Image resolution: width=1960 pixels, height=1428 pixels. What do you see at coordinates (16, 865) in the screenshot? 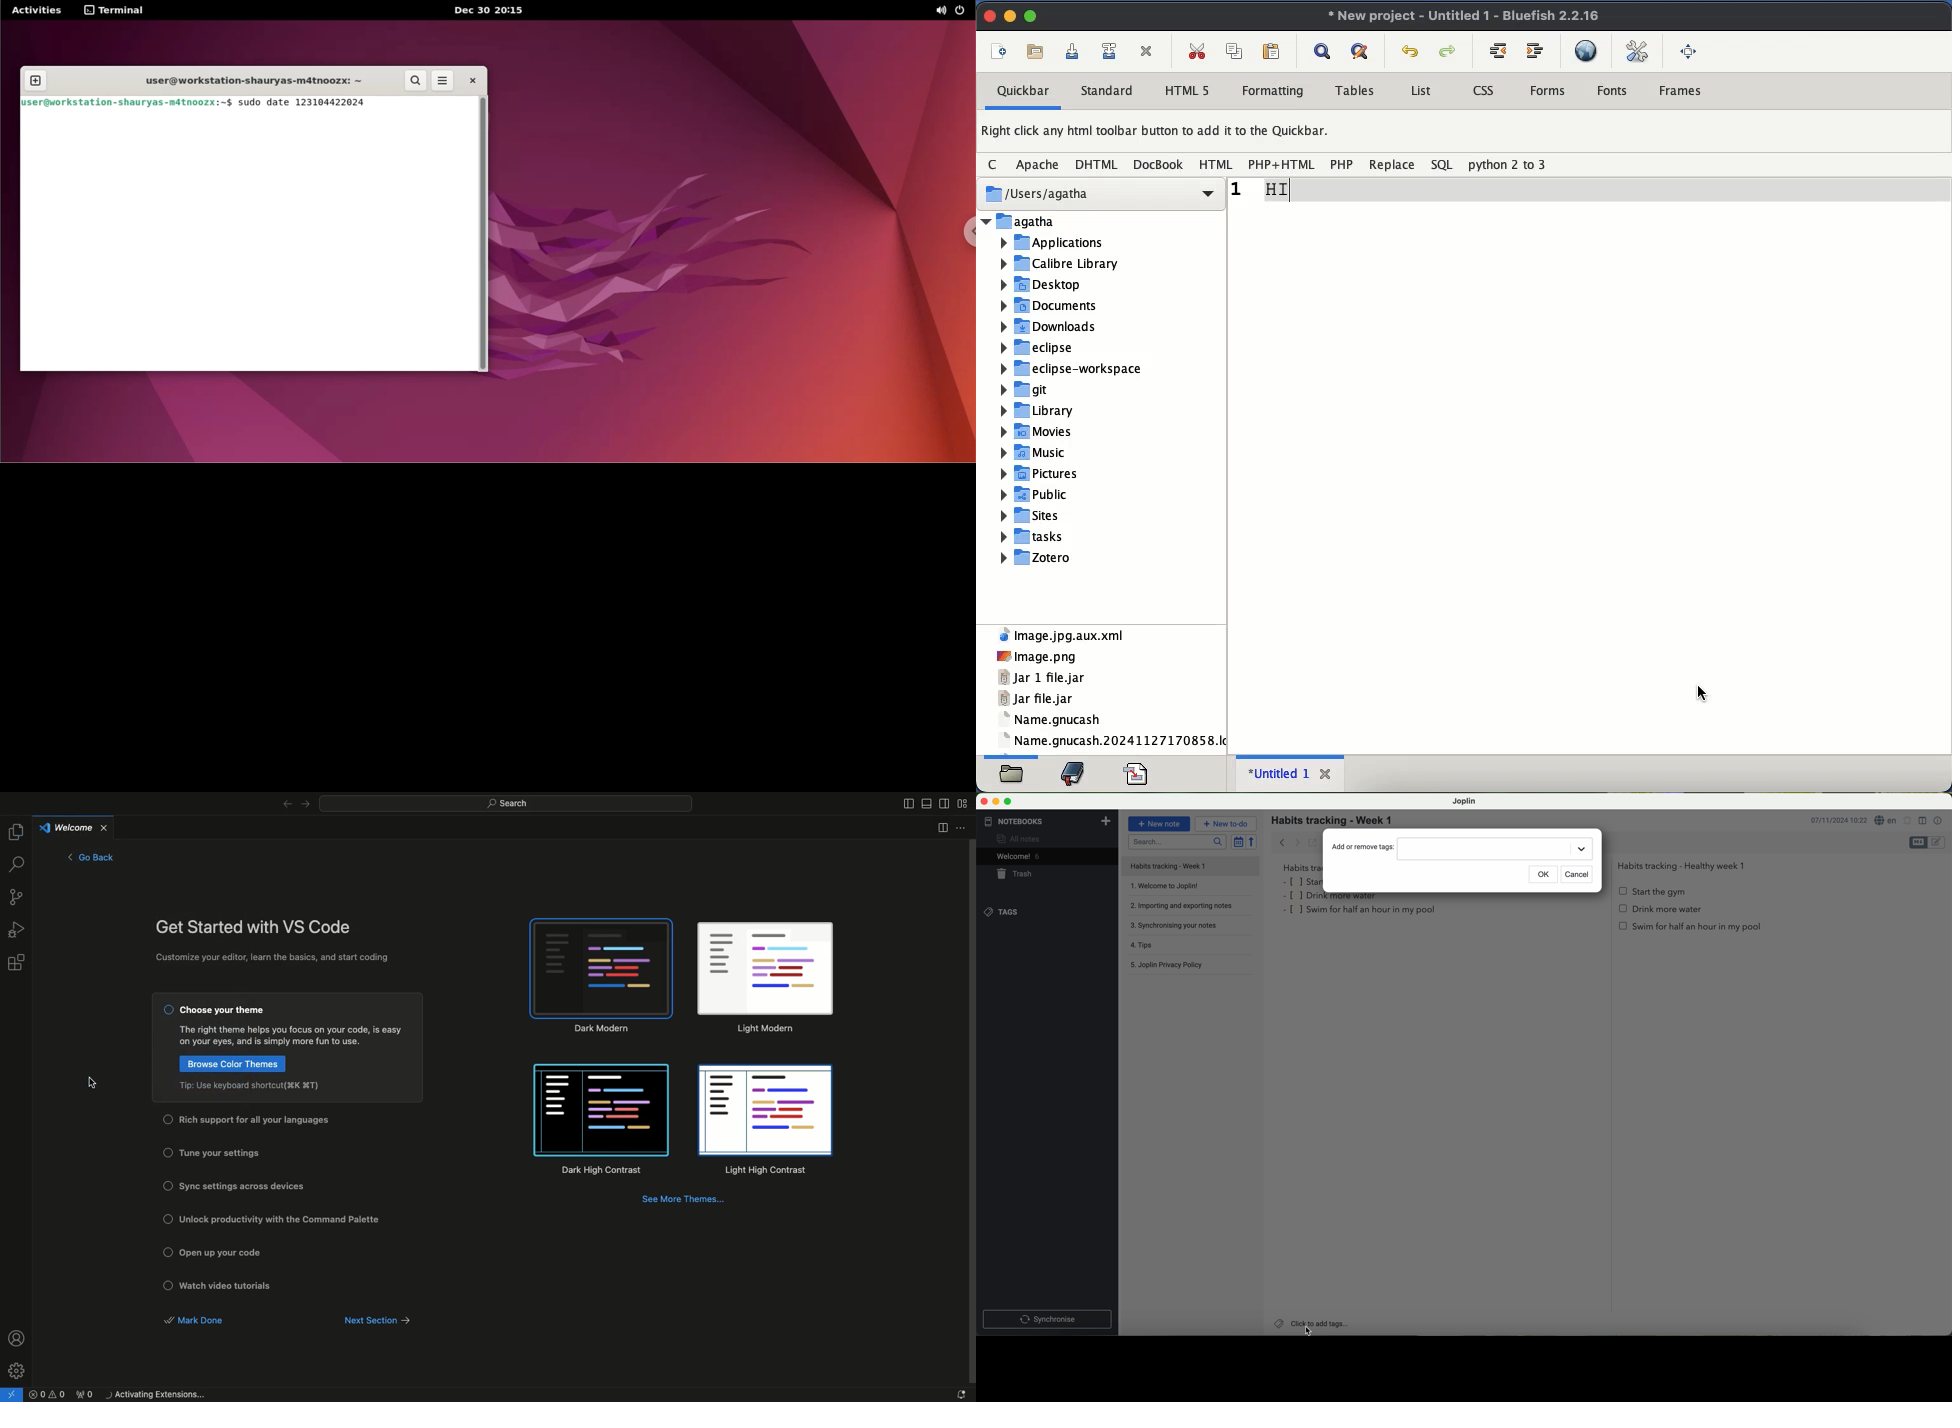
I see `Search` at bounding box center [16, 865].